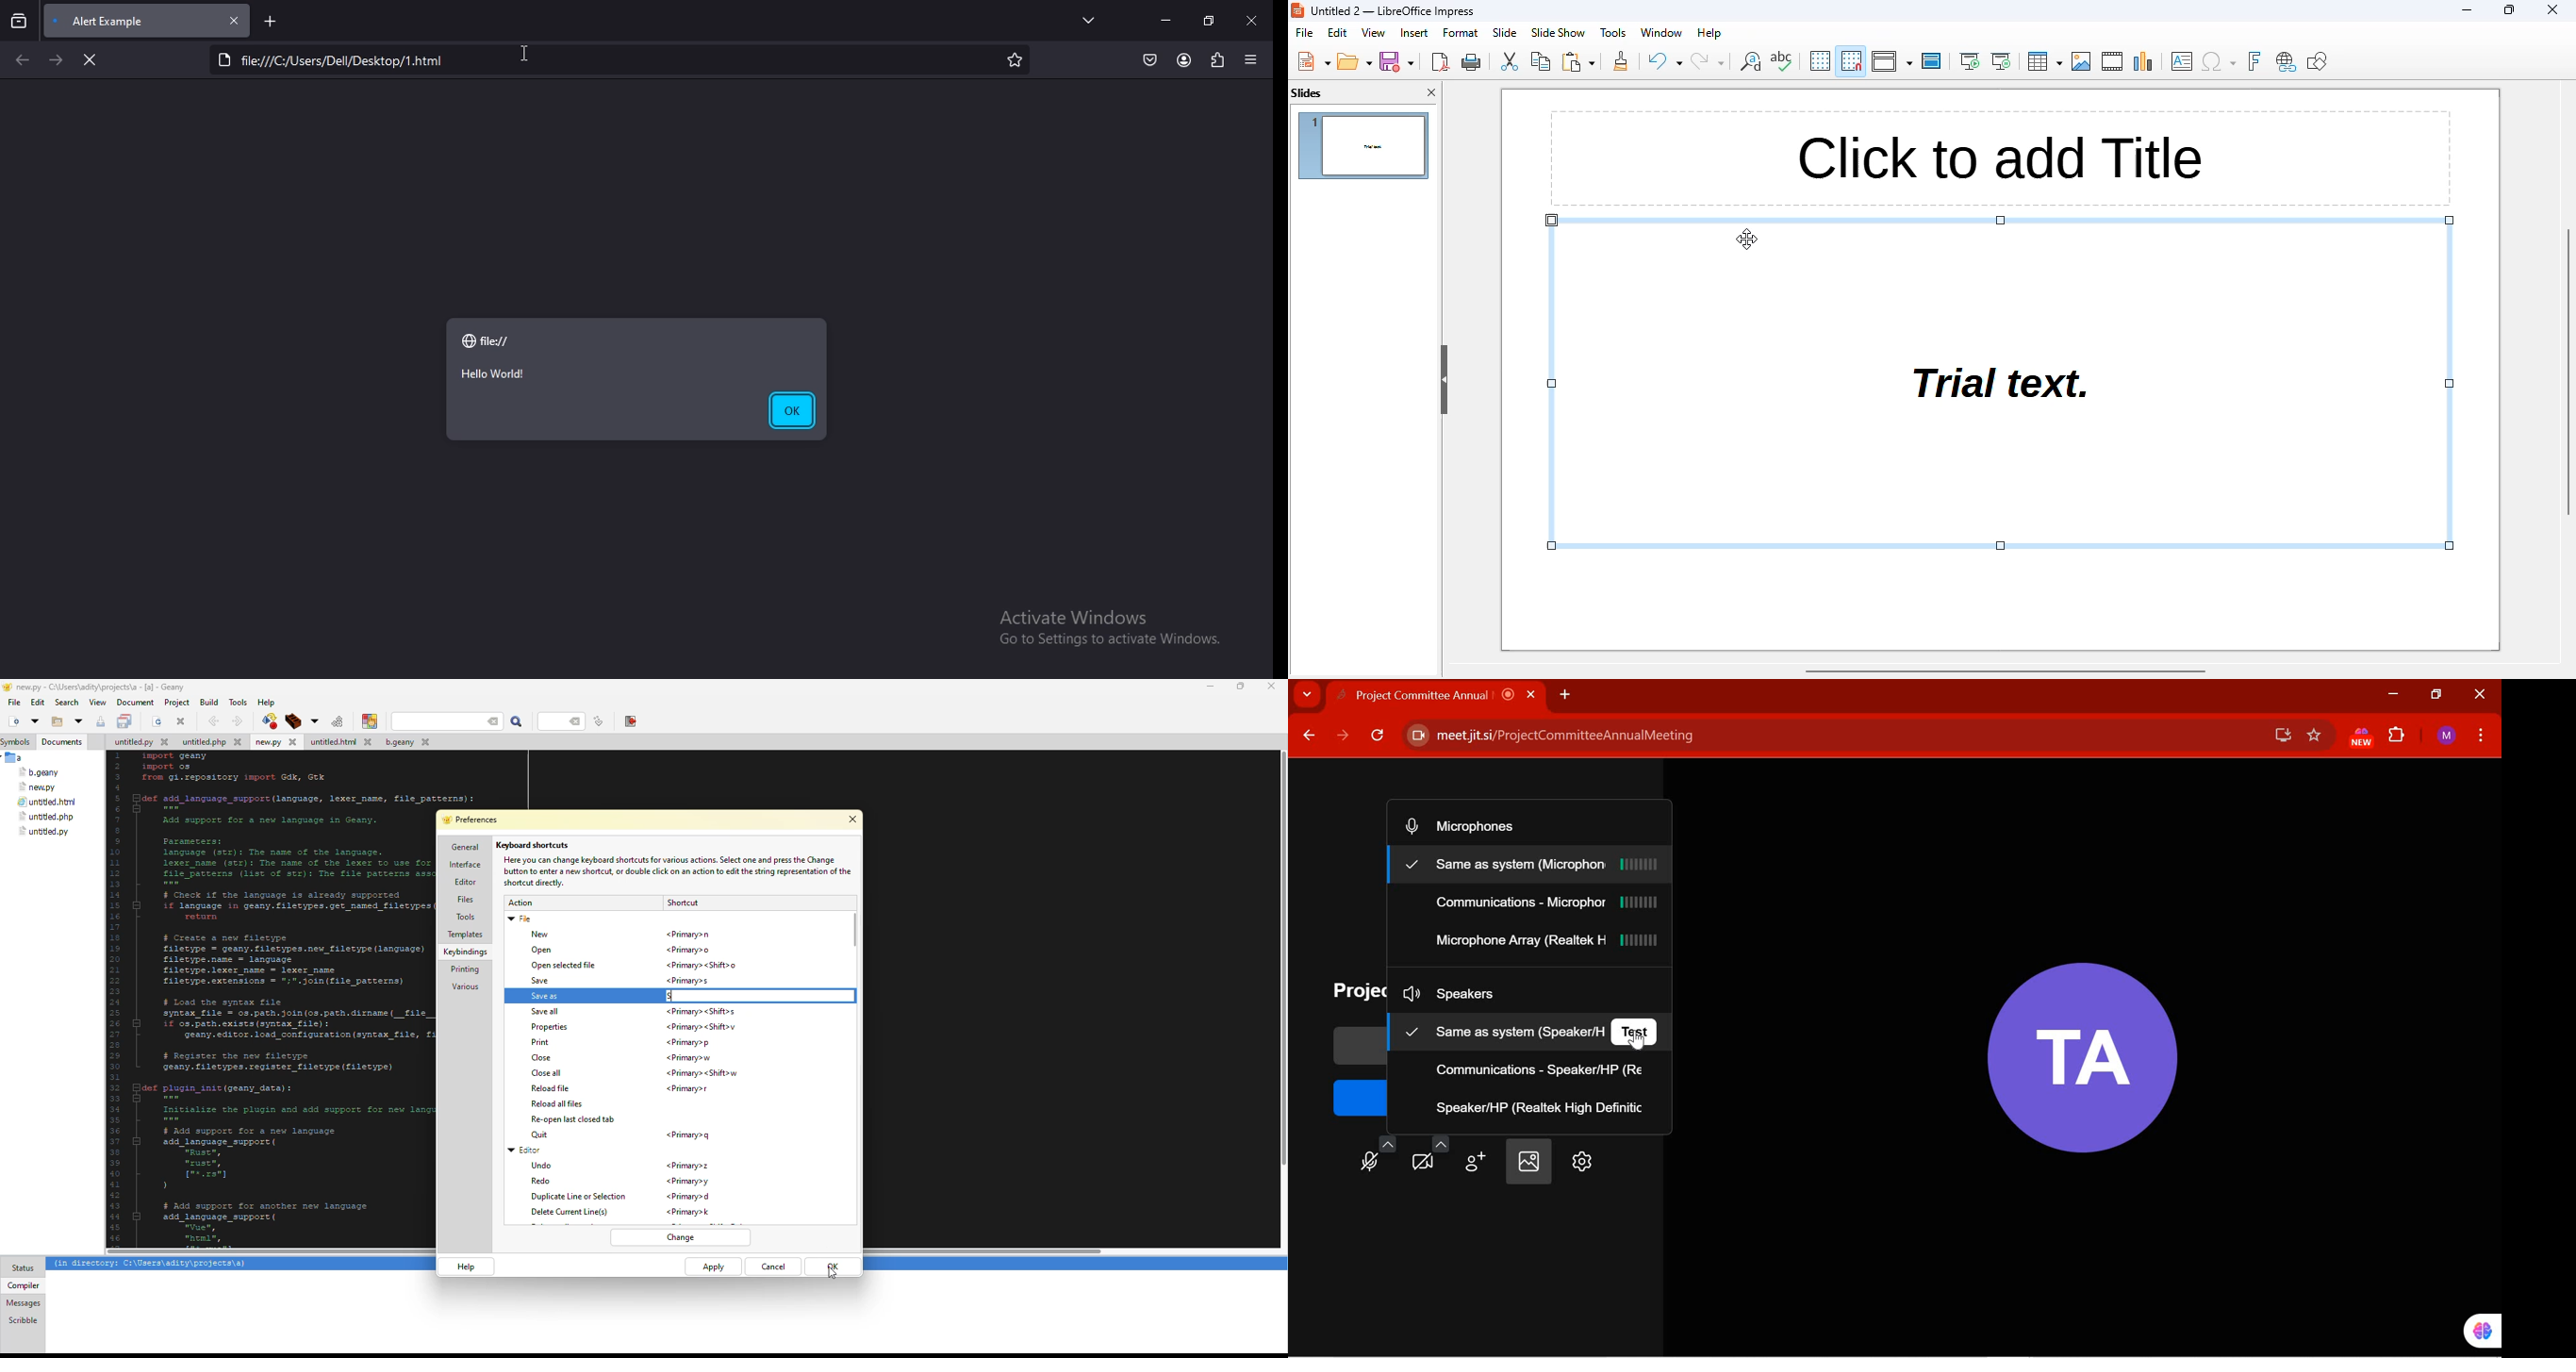  I want to click on snap to grid, so click(1852, 60).